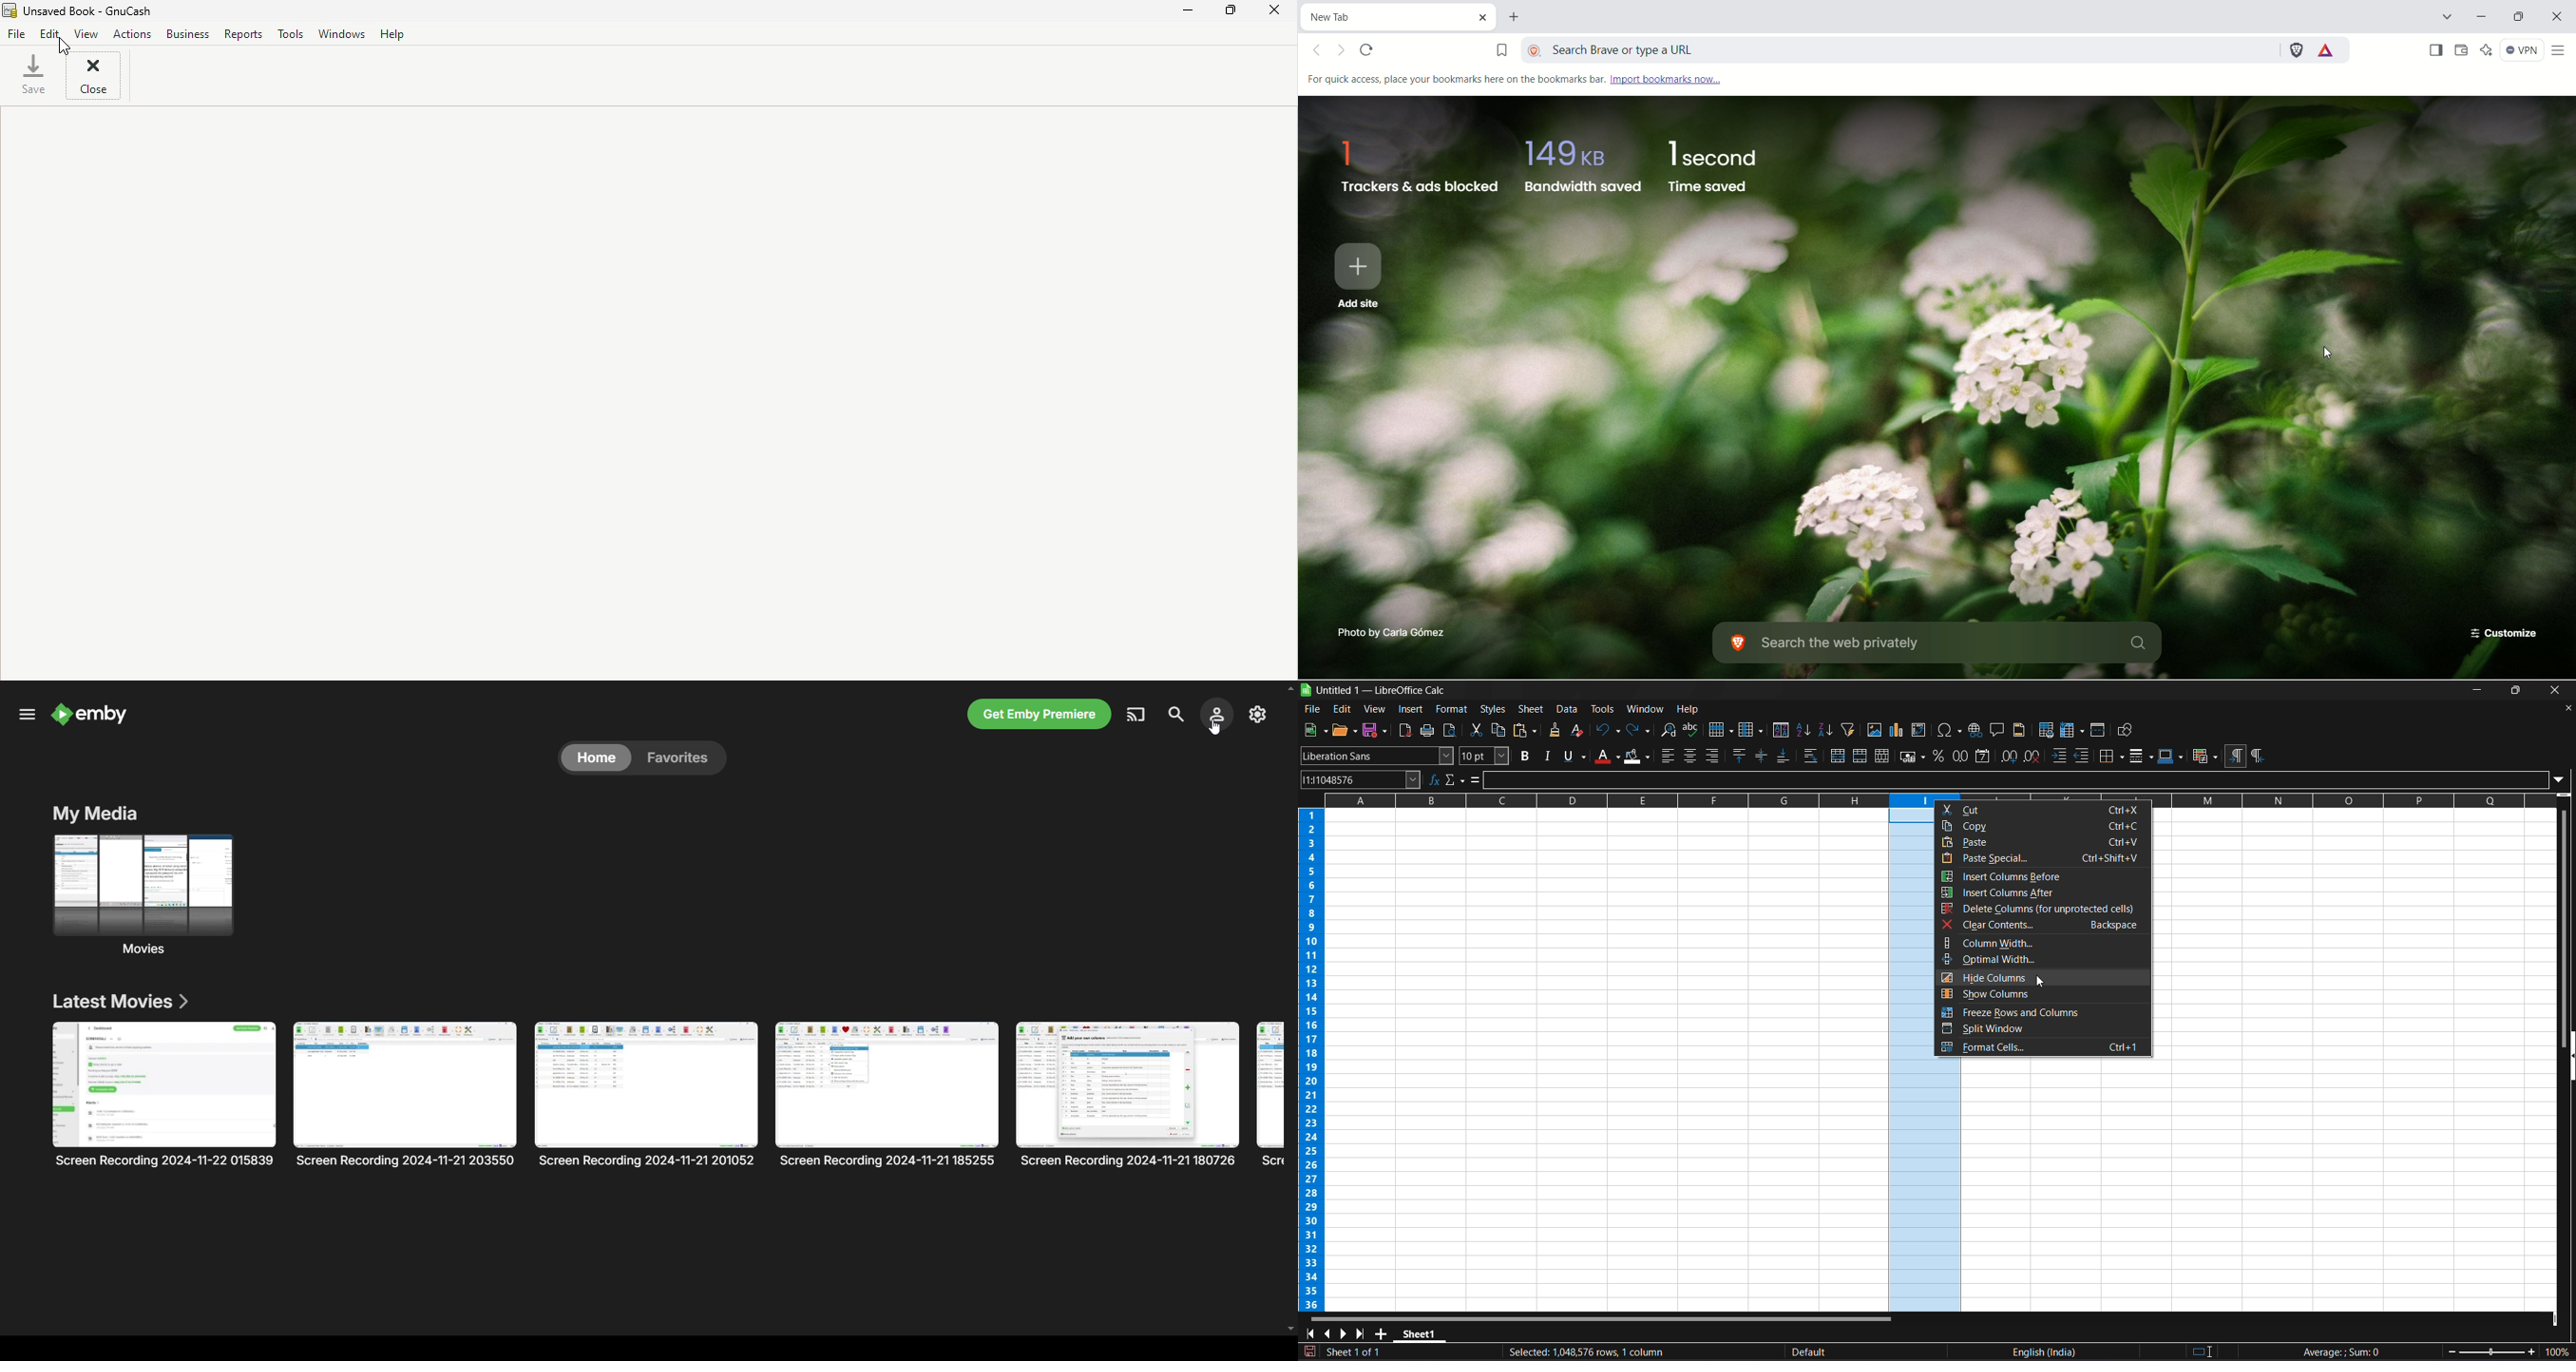 This screenshot has width=2576, height=1372. I want to click on freeze rows and columns, so click(2073, 729).